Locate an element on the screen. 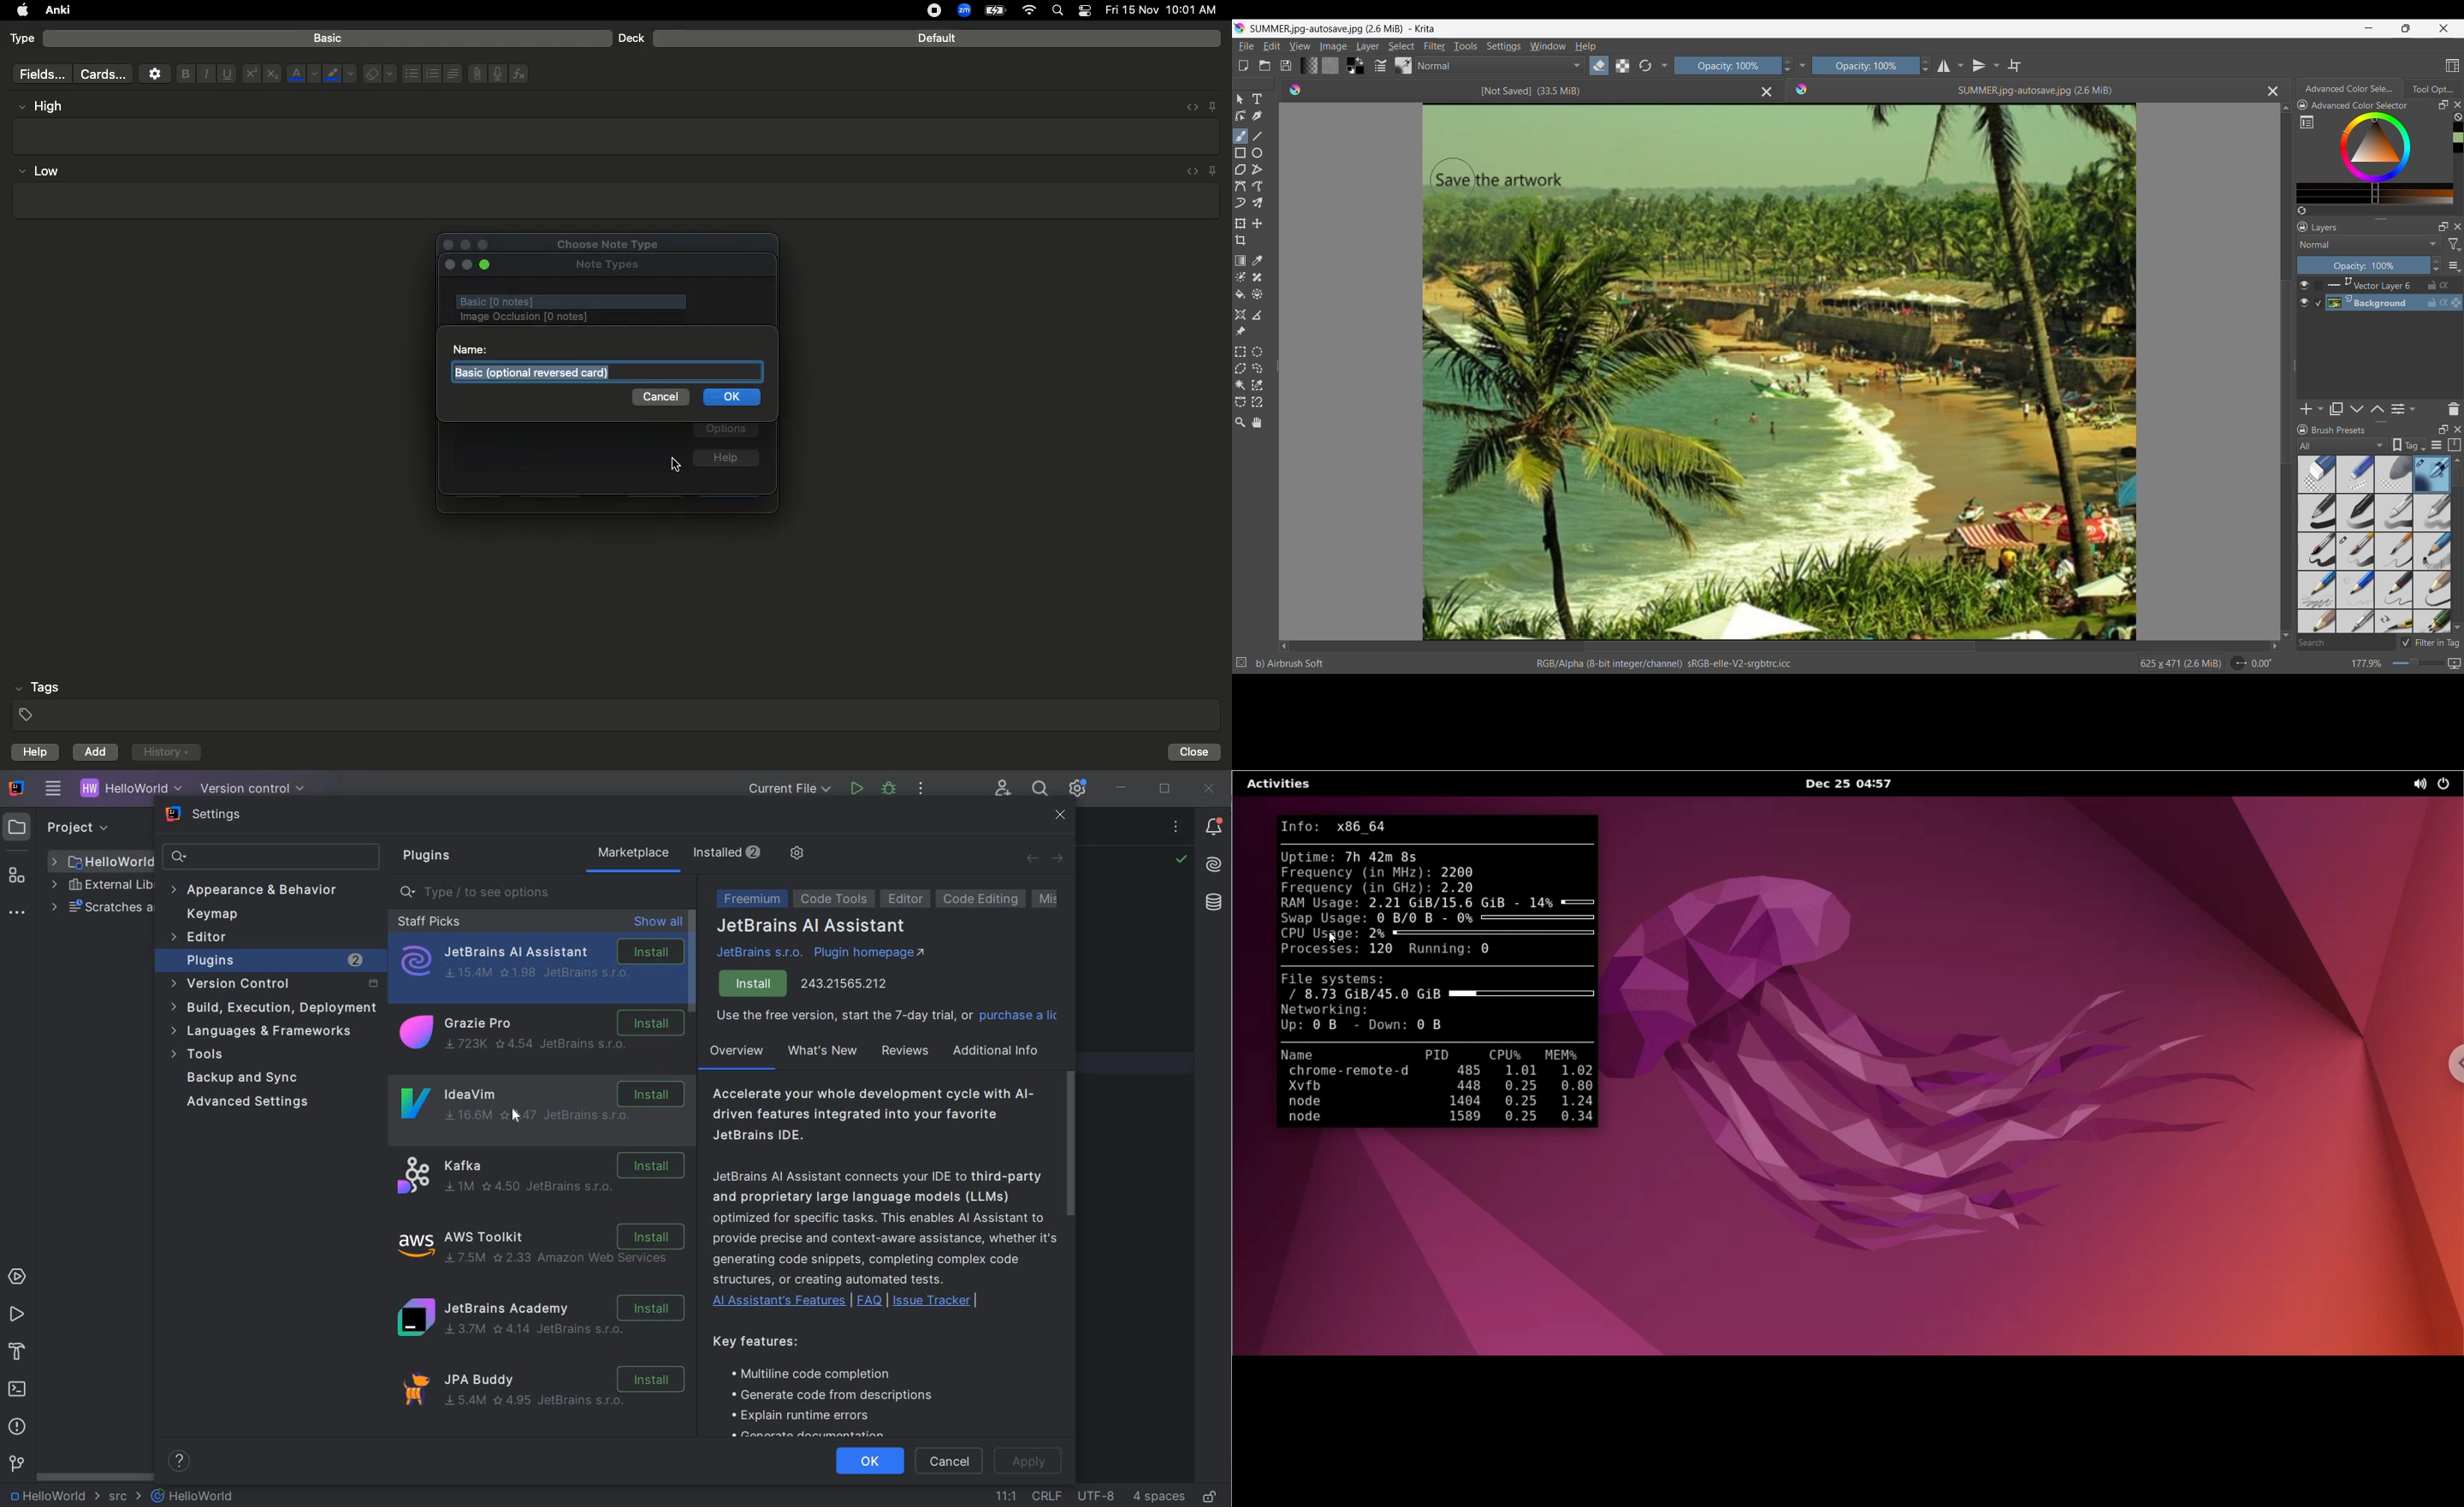  Line tool is located at coordinates (1257, 137).